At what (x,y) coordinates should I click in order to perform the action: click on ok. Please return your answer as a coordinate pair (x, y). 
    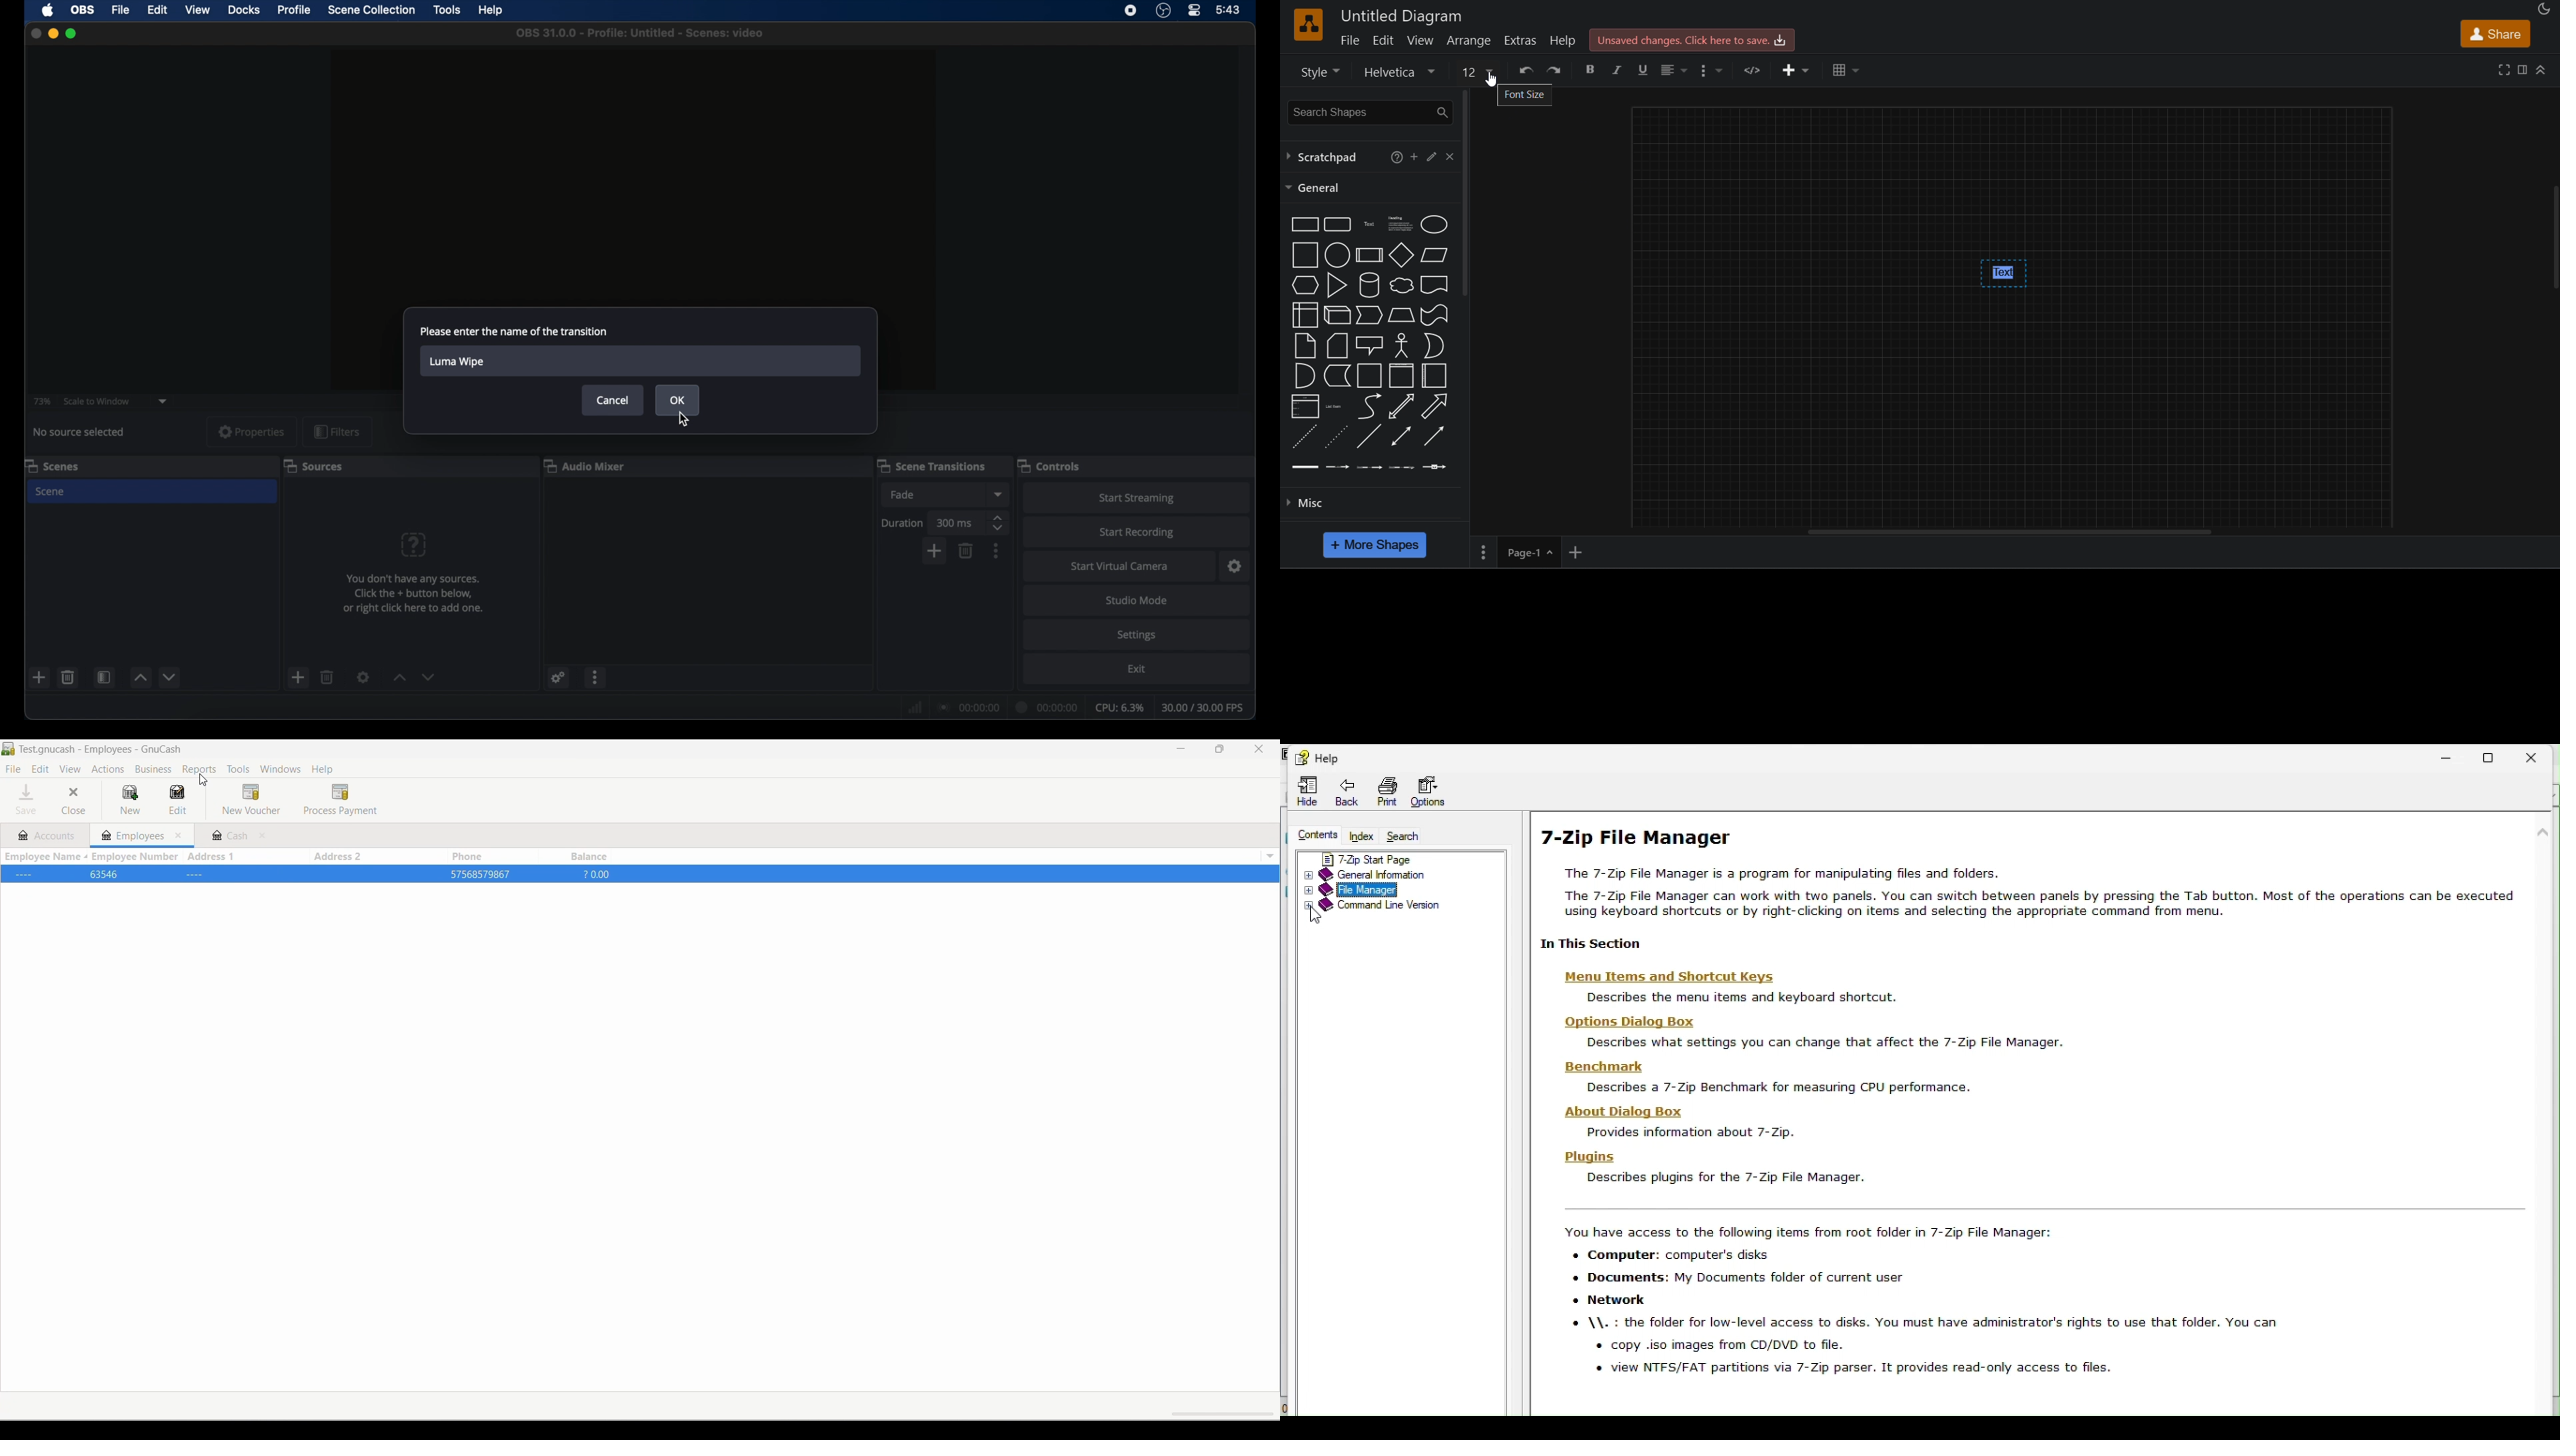
    Looking at the image, I should click on (677, 400).